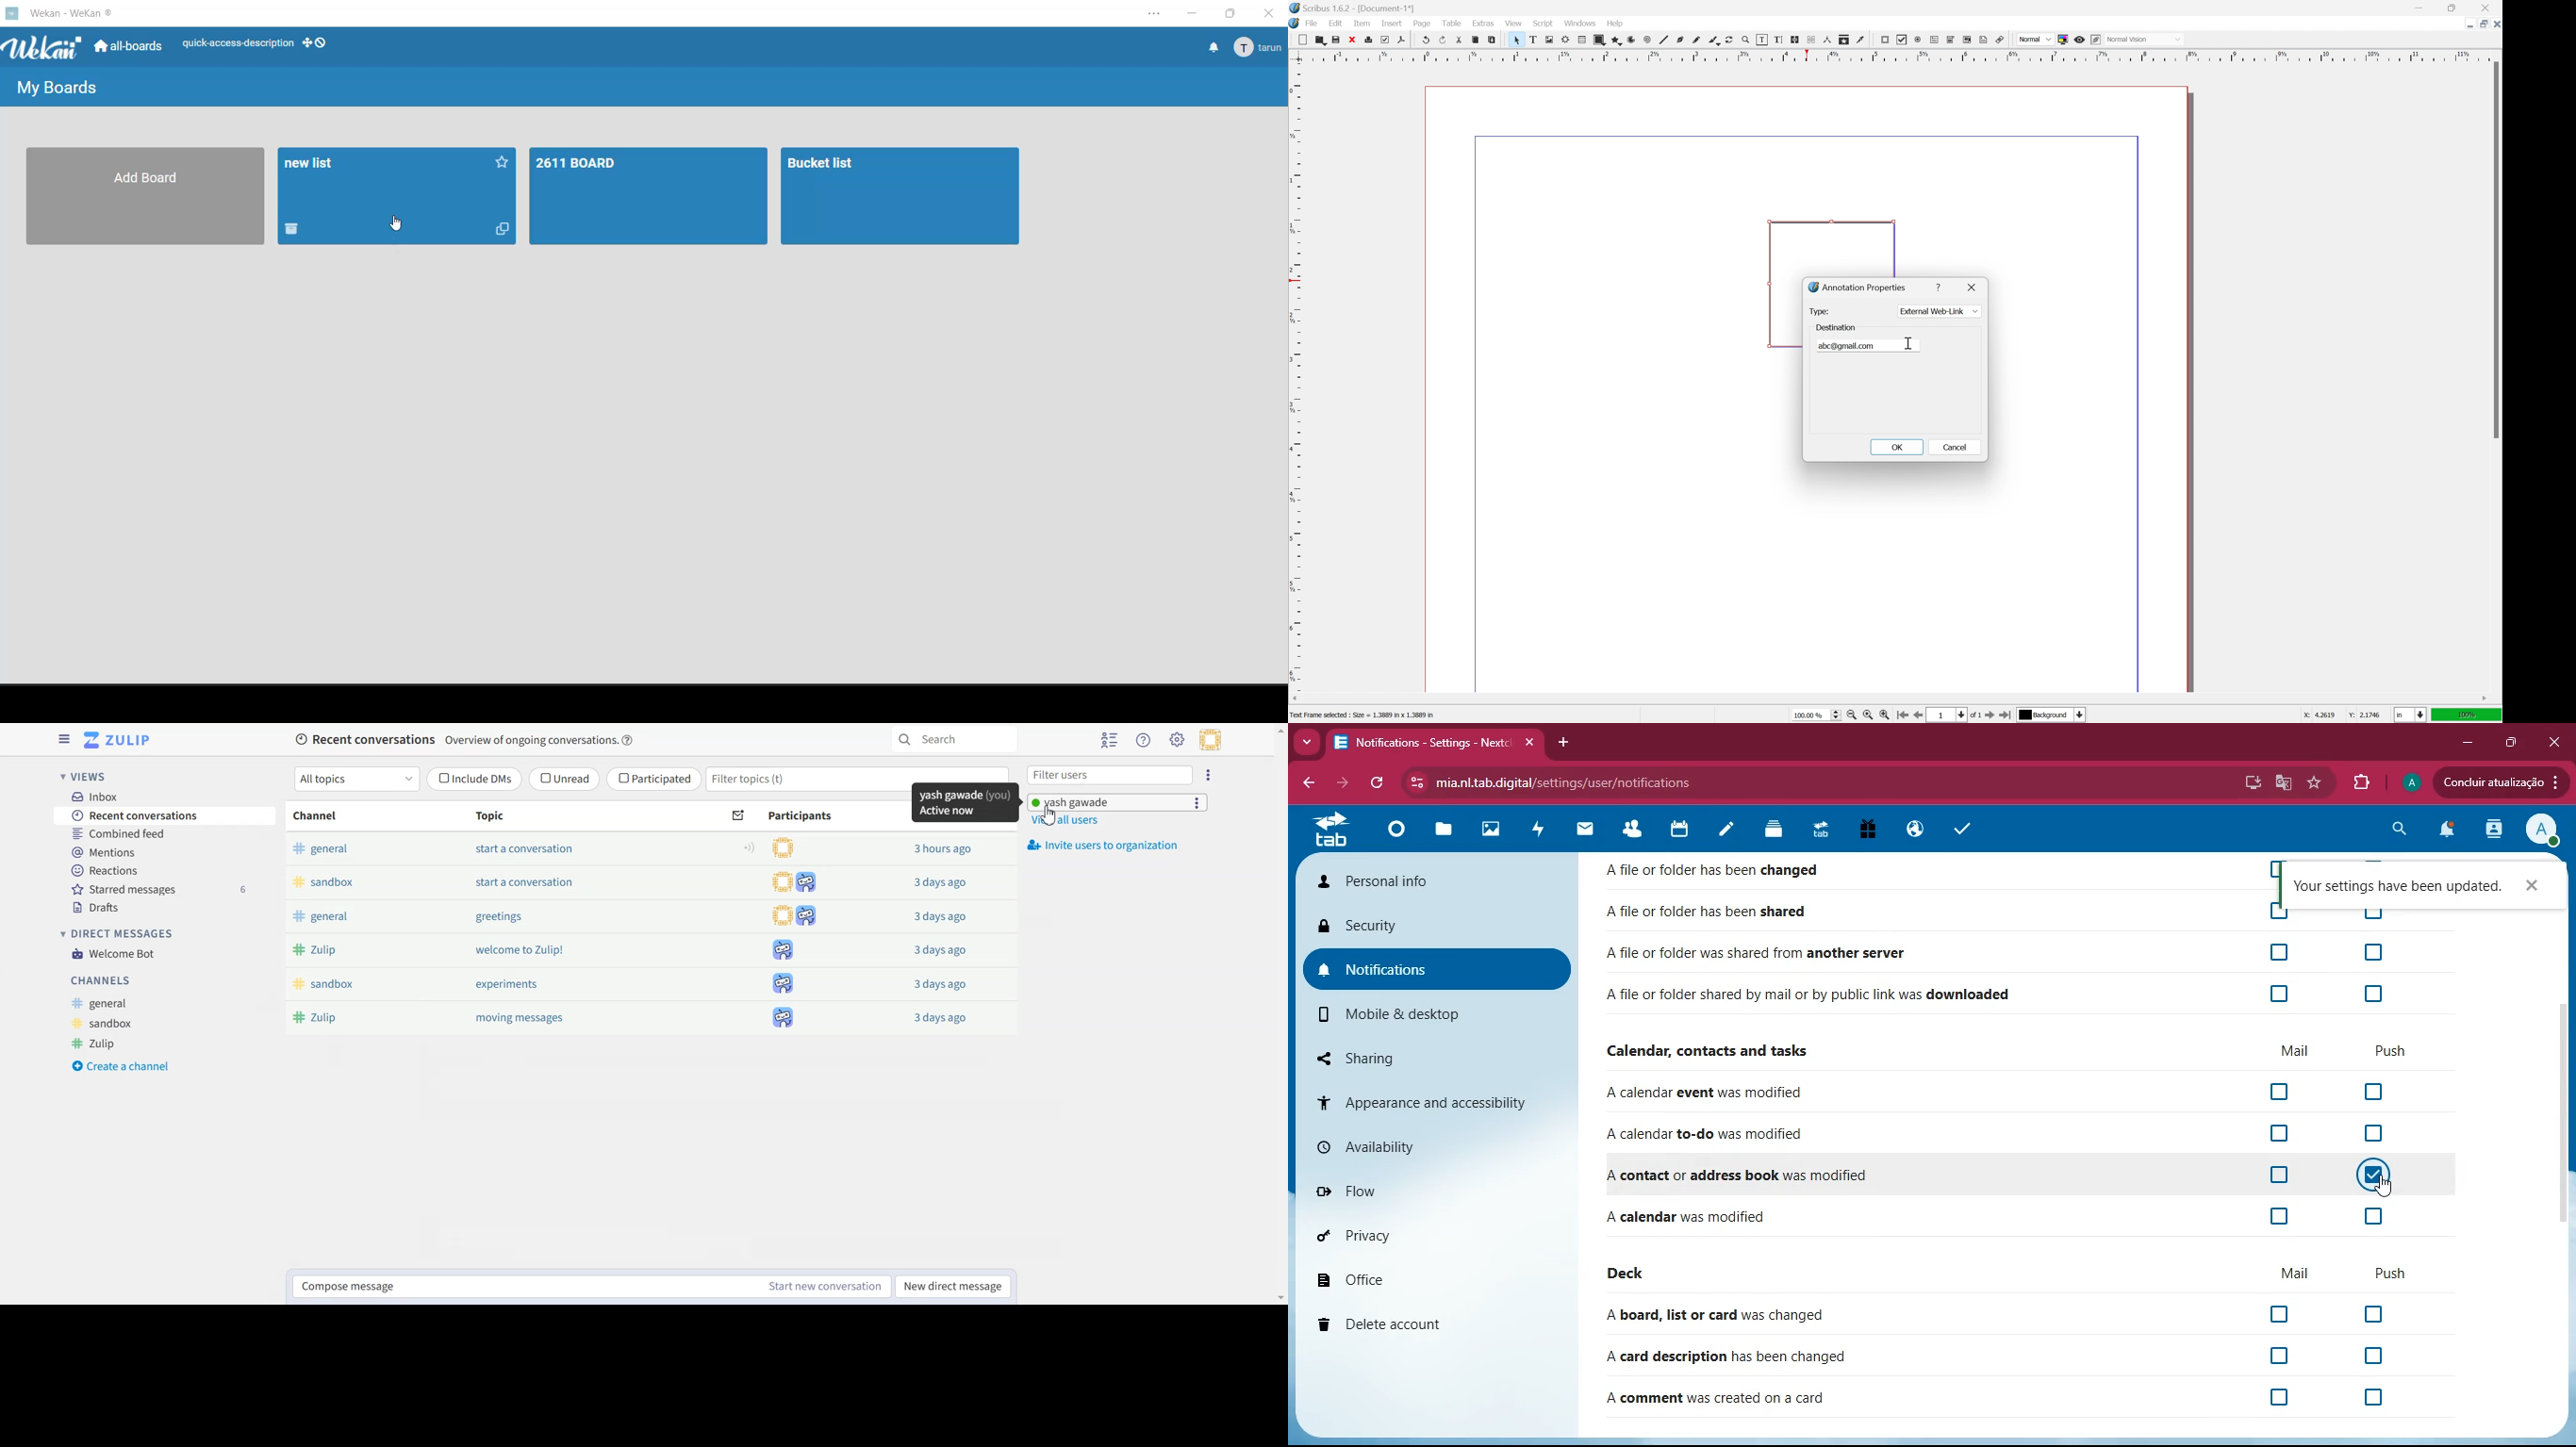 The width and height of the screenshot is (2576, 1456). Describe the element at coordinates (103, 853) in the screenshot. I see `Mentions` at that location.